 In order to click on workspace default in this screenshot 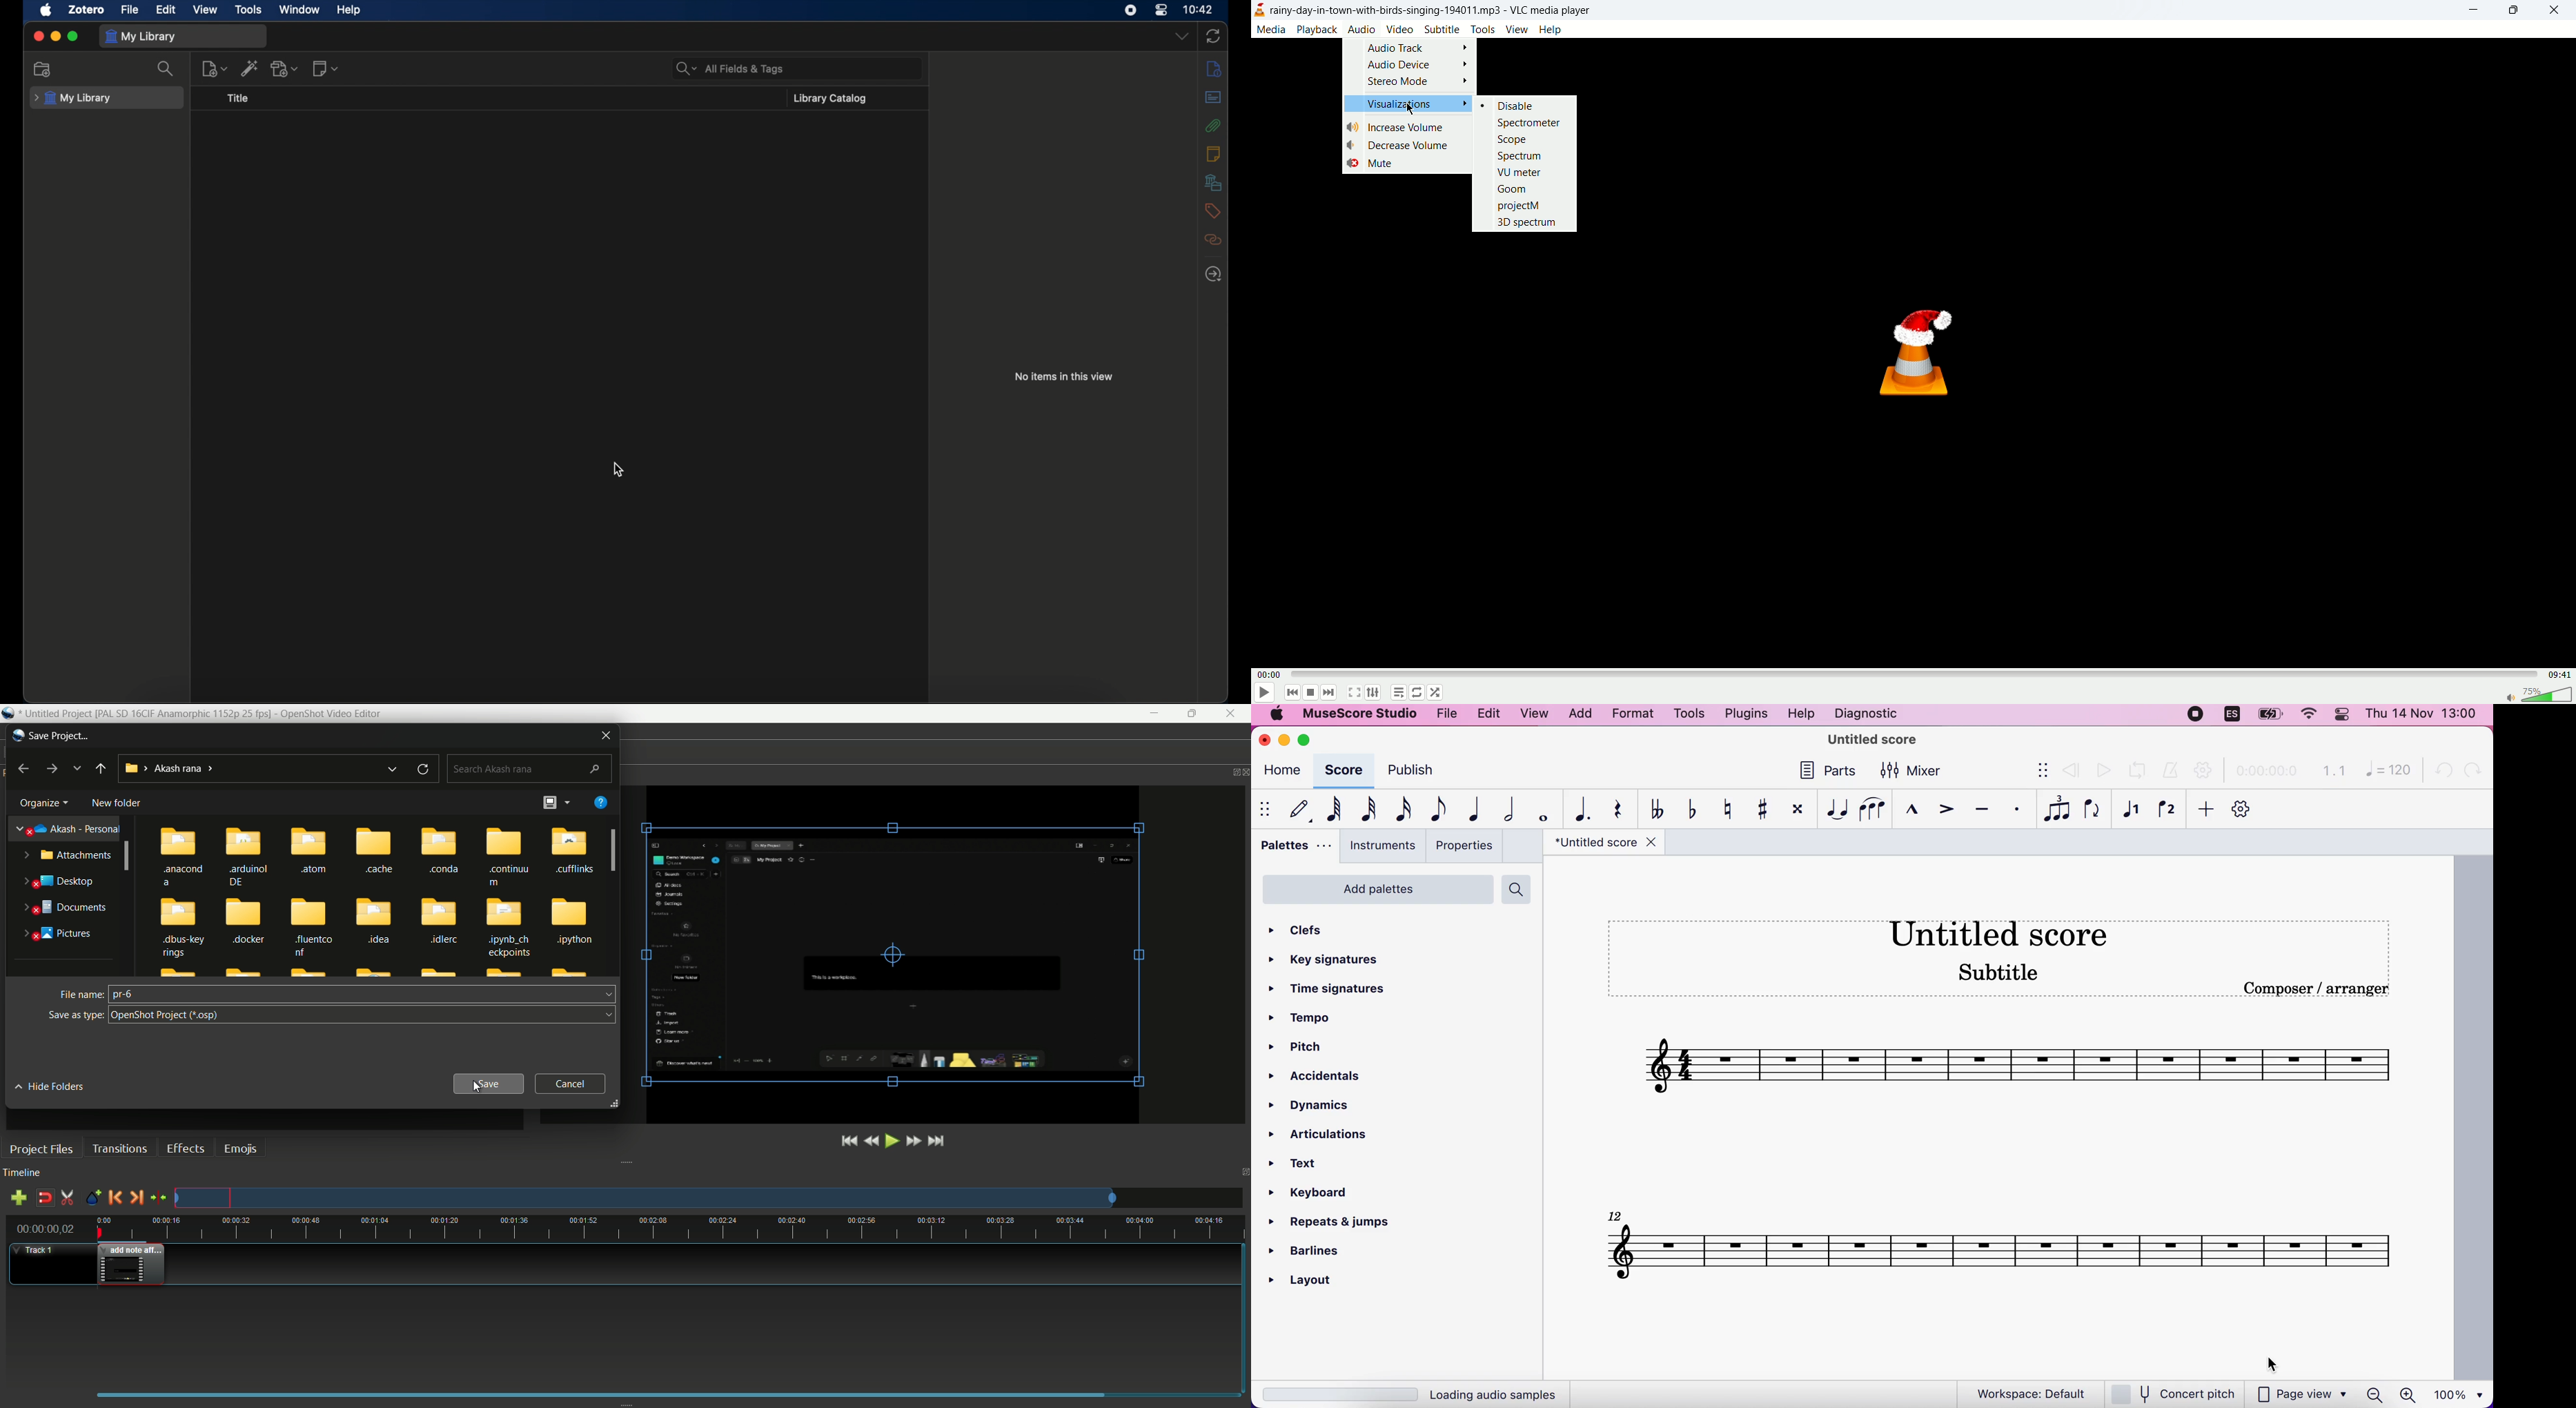, I will do `click(2033, 1392)`.